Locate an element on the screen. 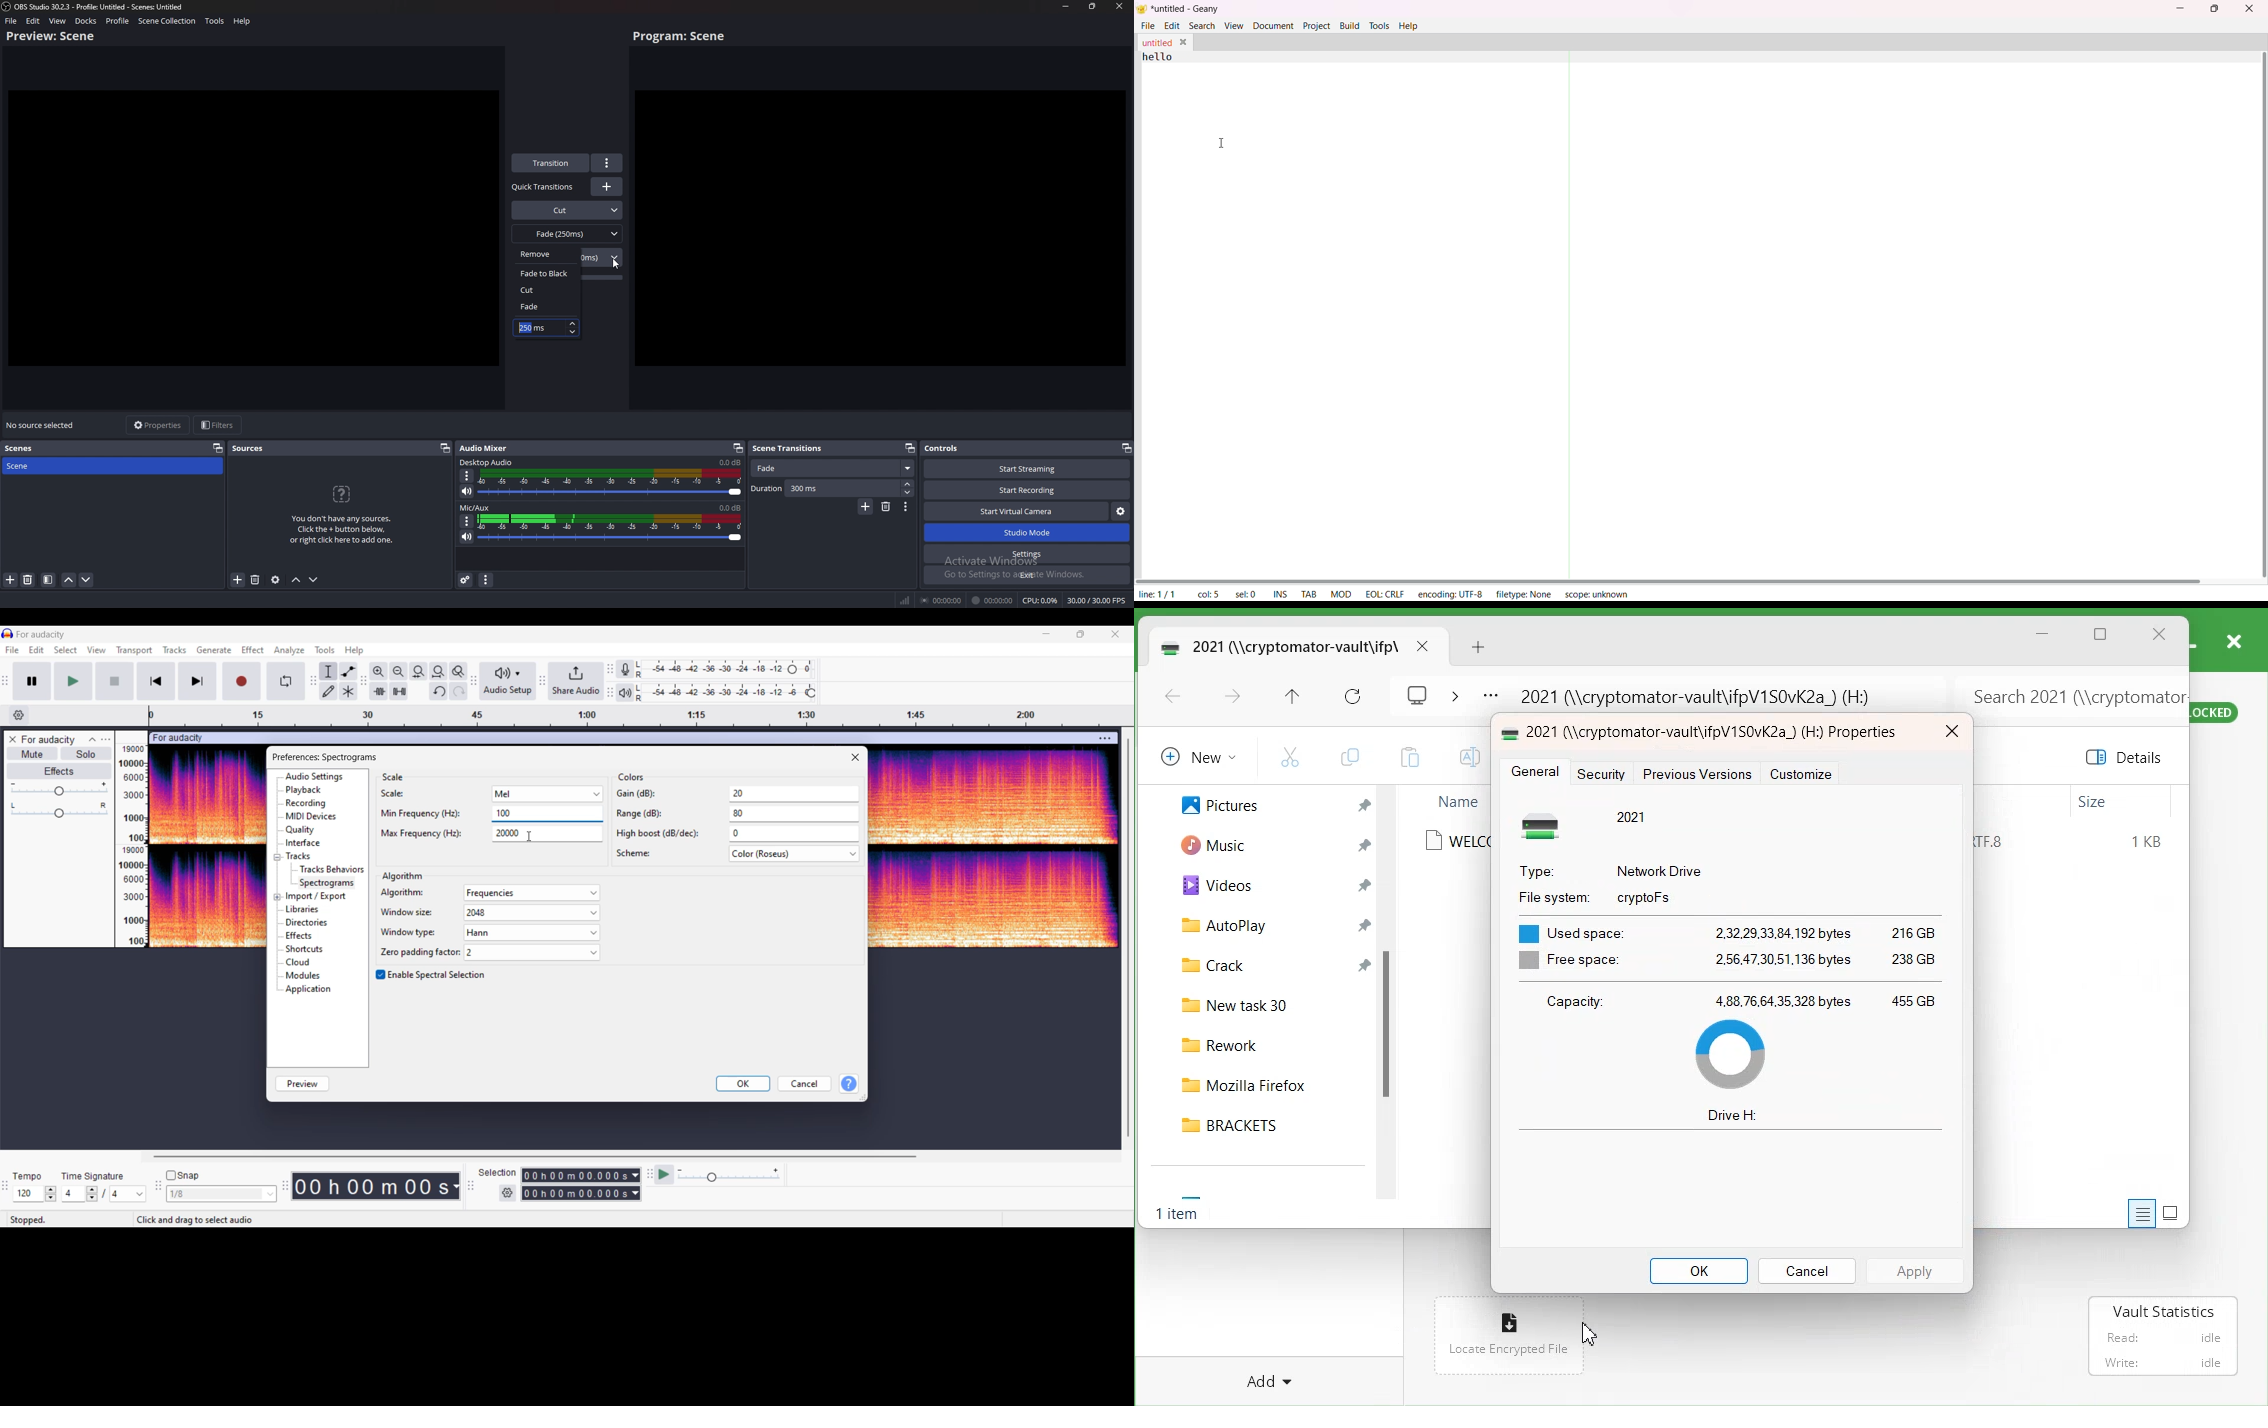 This screenshot has width=2268, height=1428. CPU: 0.3% is located at coordinates (1041, 601).